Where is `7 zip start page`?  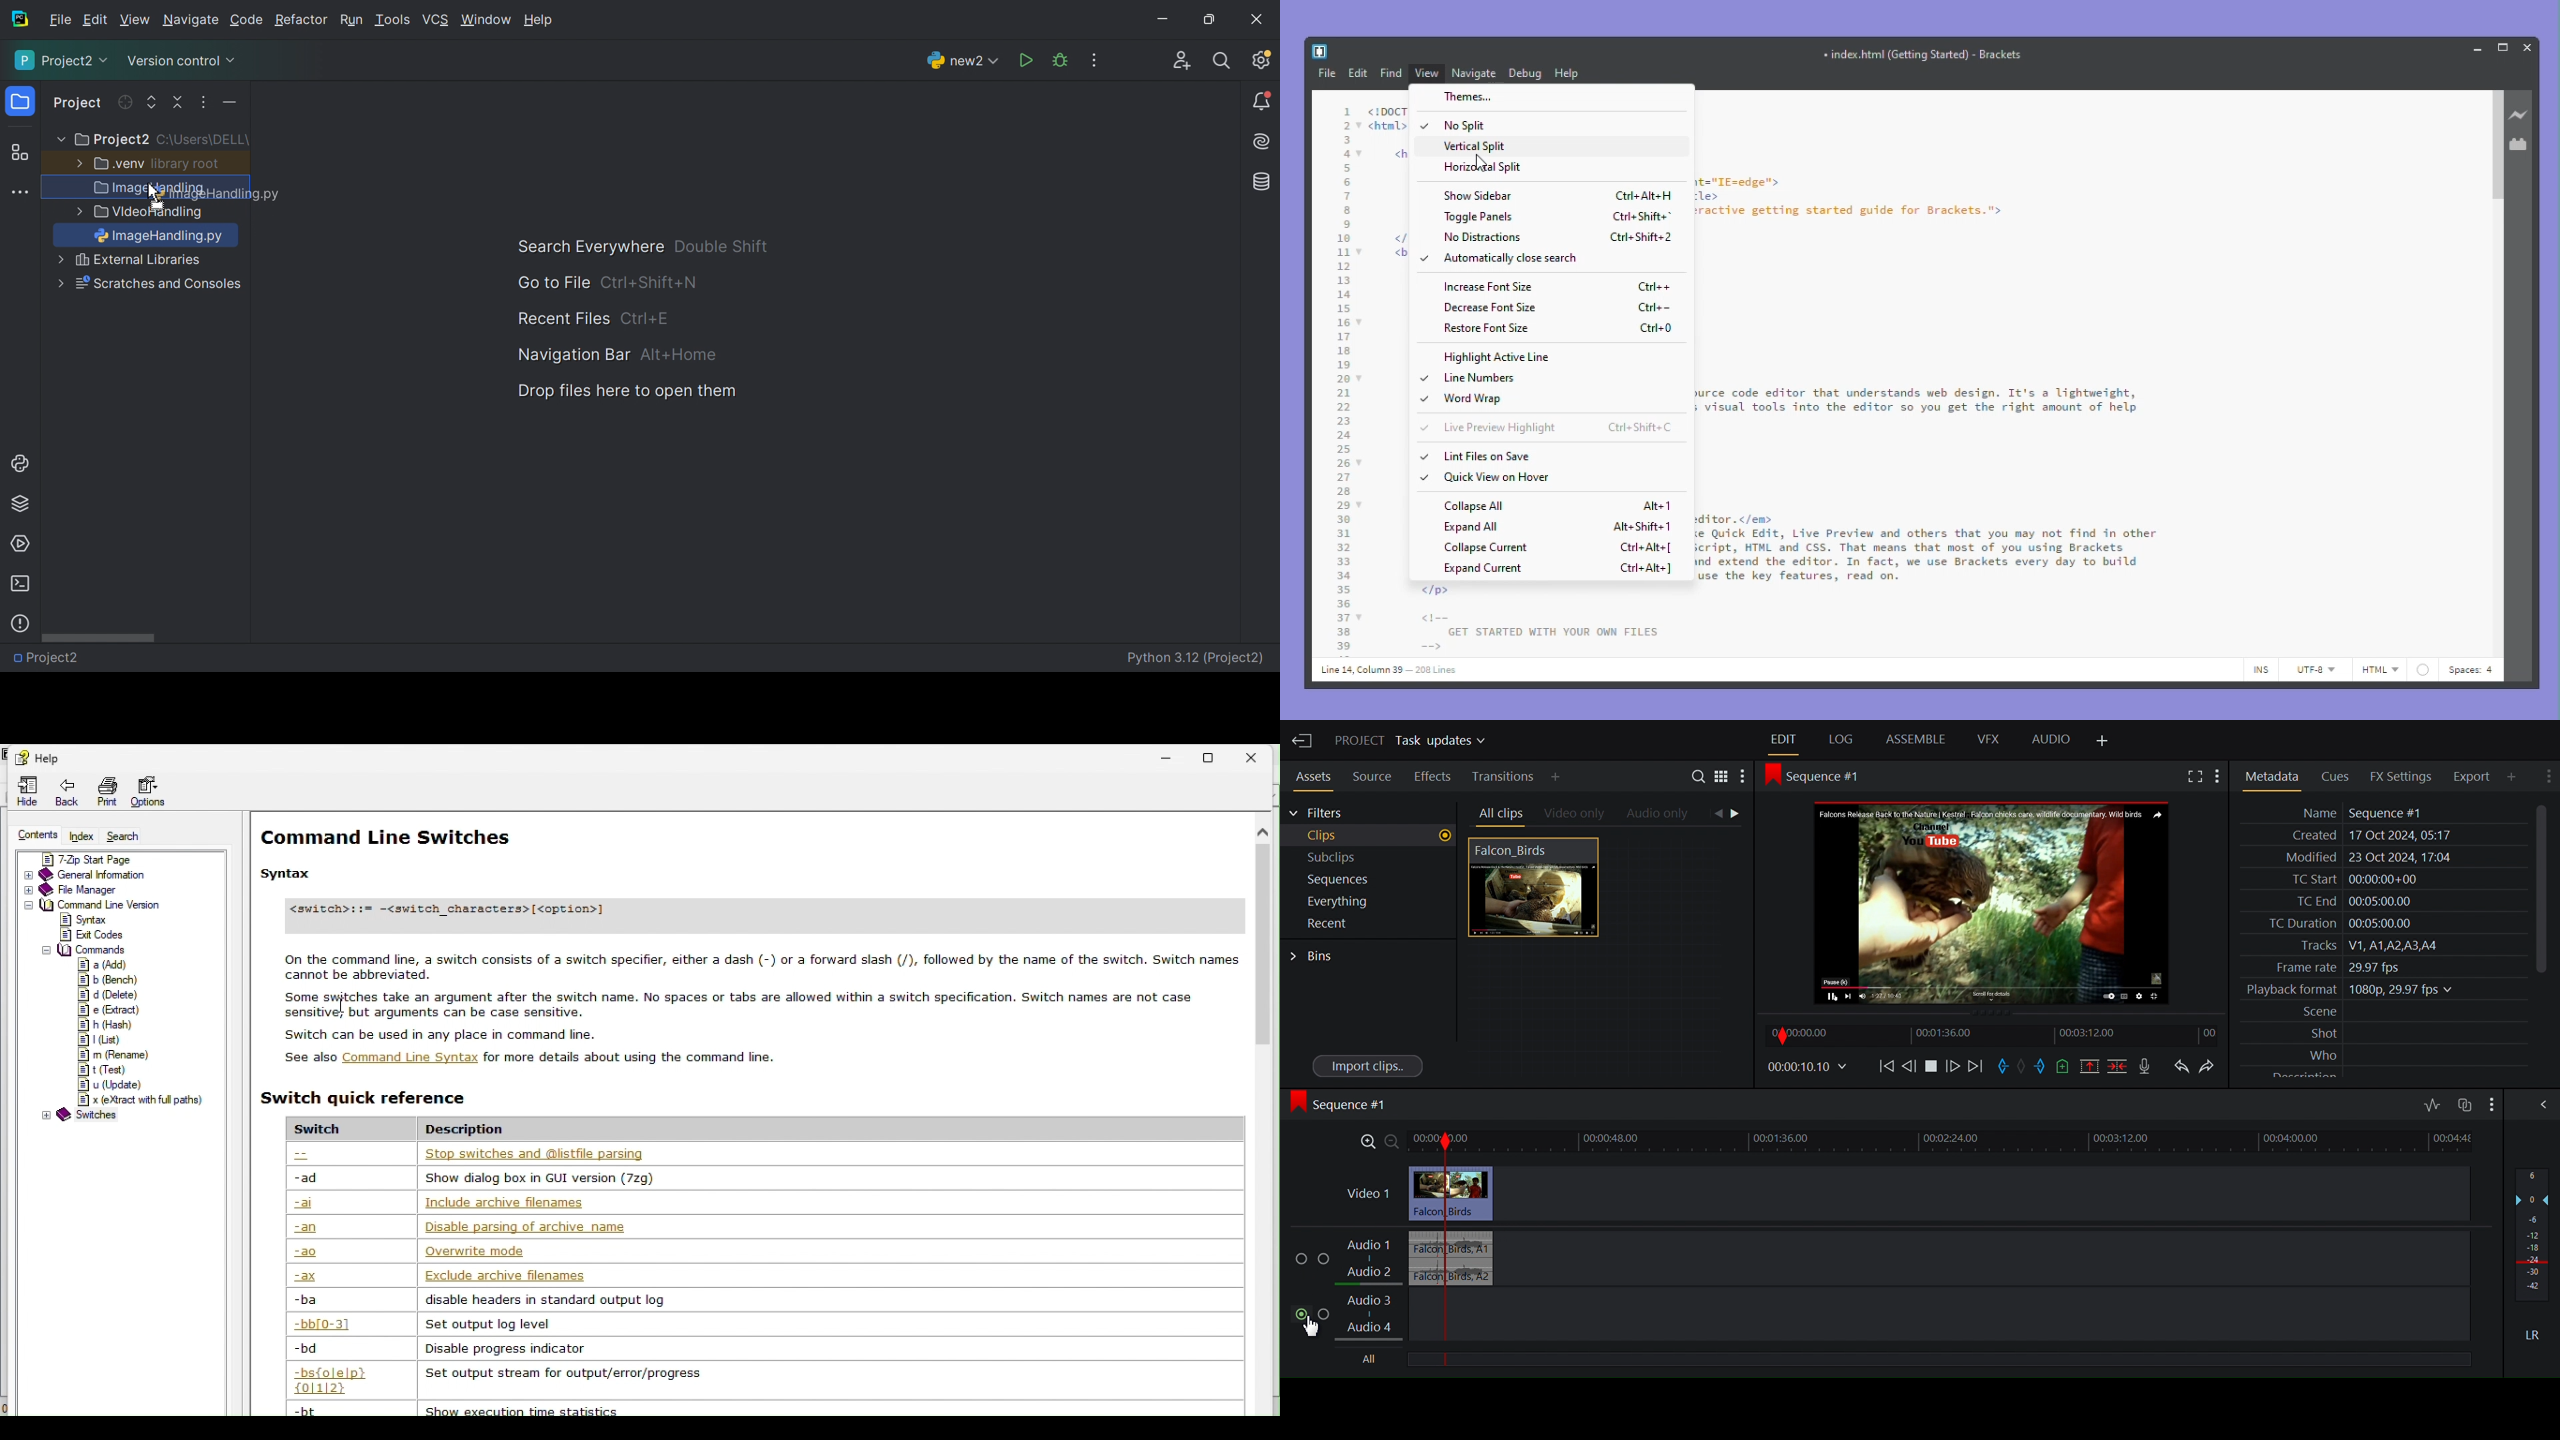
7 zip start page is located at coordinates (122, 857).